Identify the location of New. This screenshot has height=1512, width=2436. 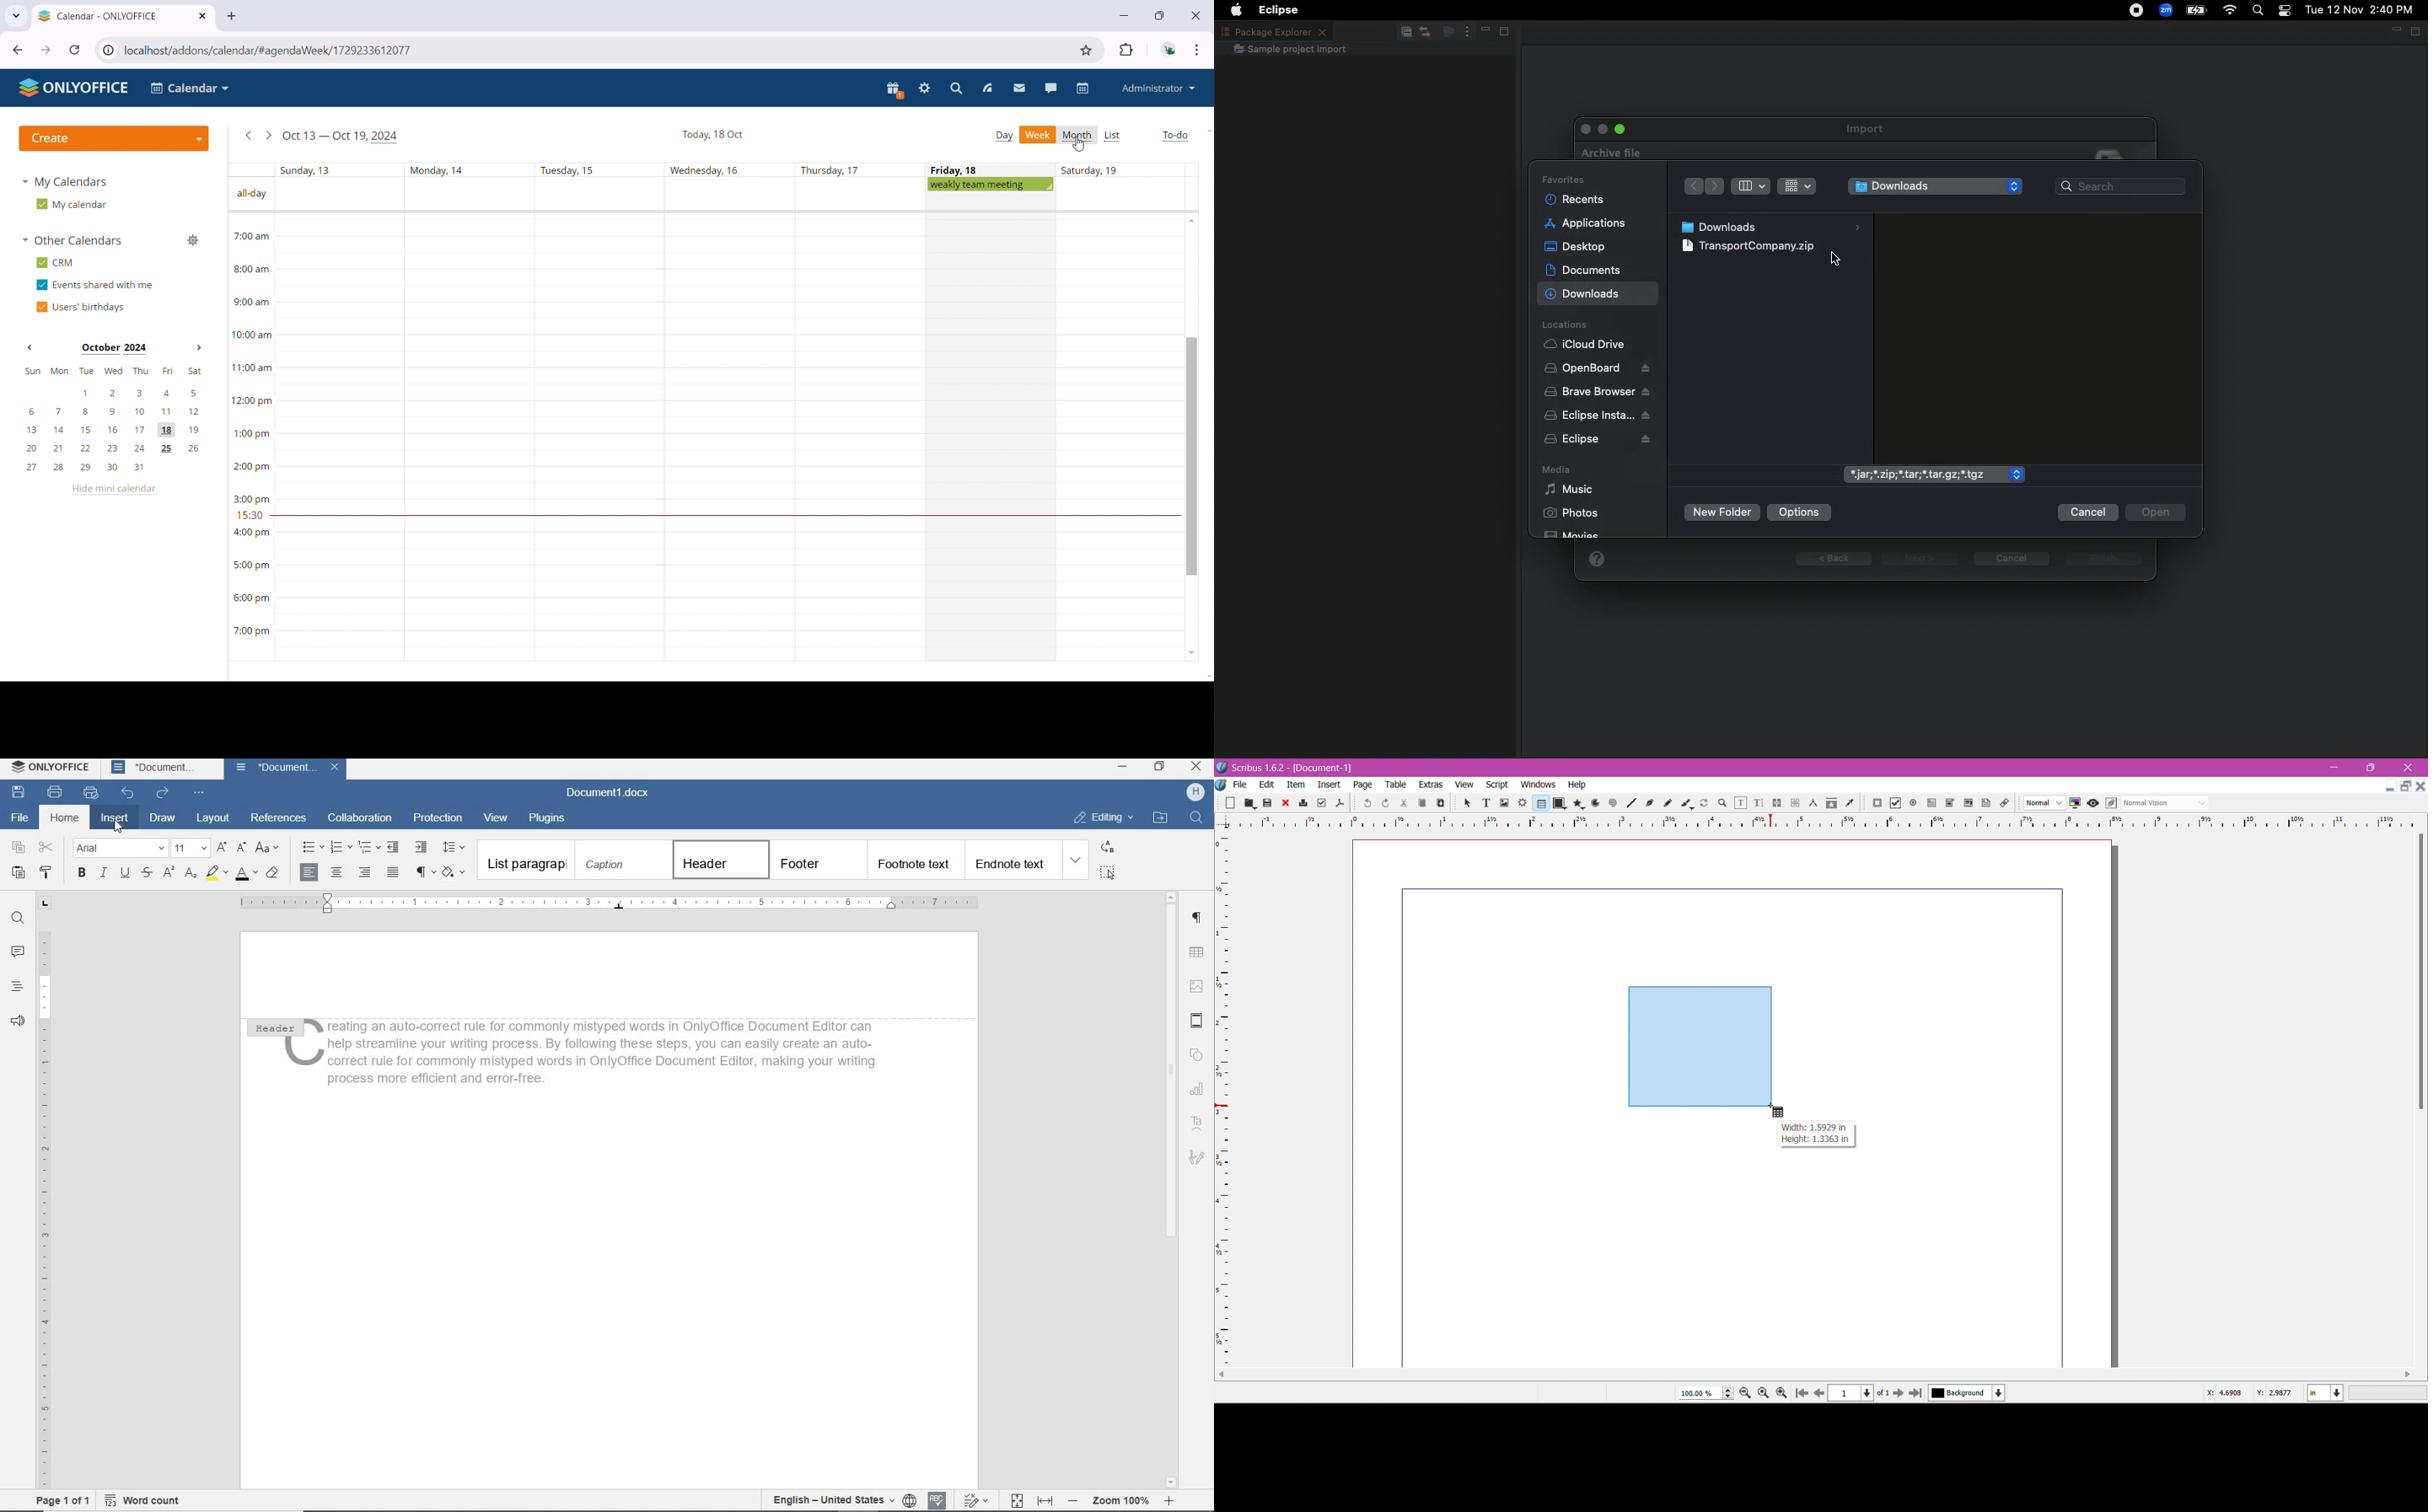
(1232, 802).